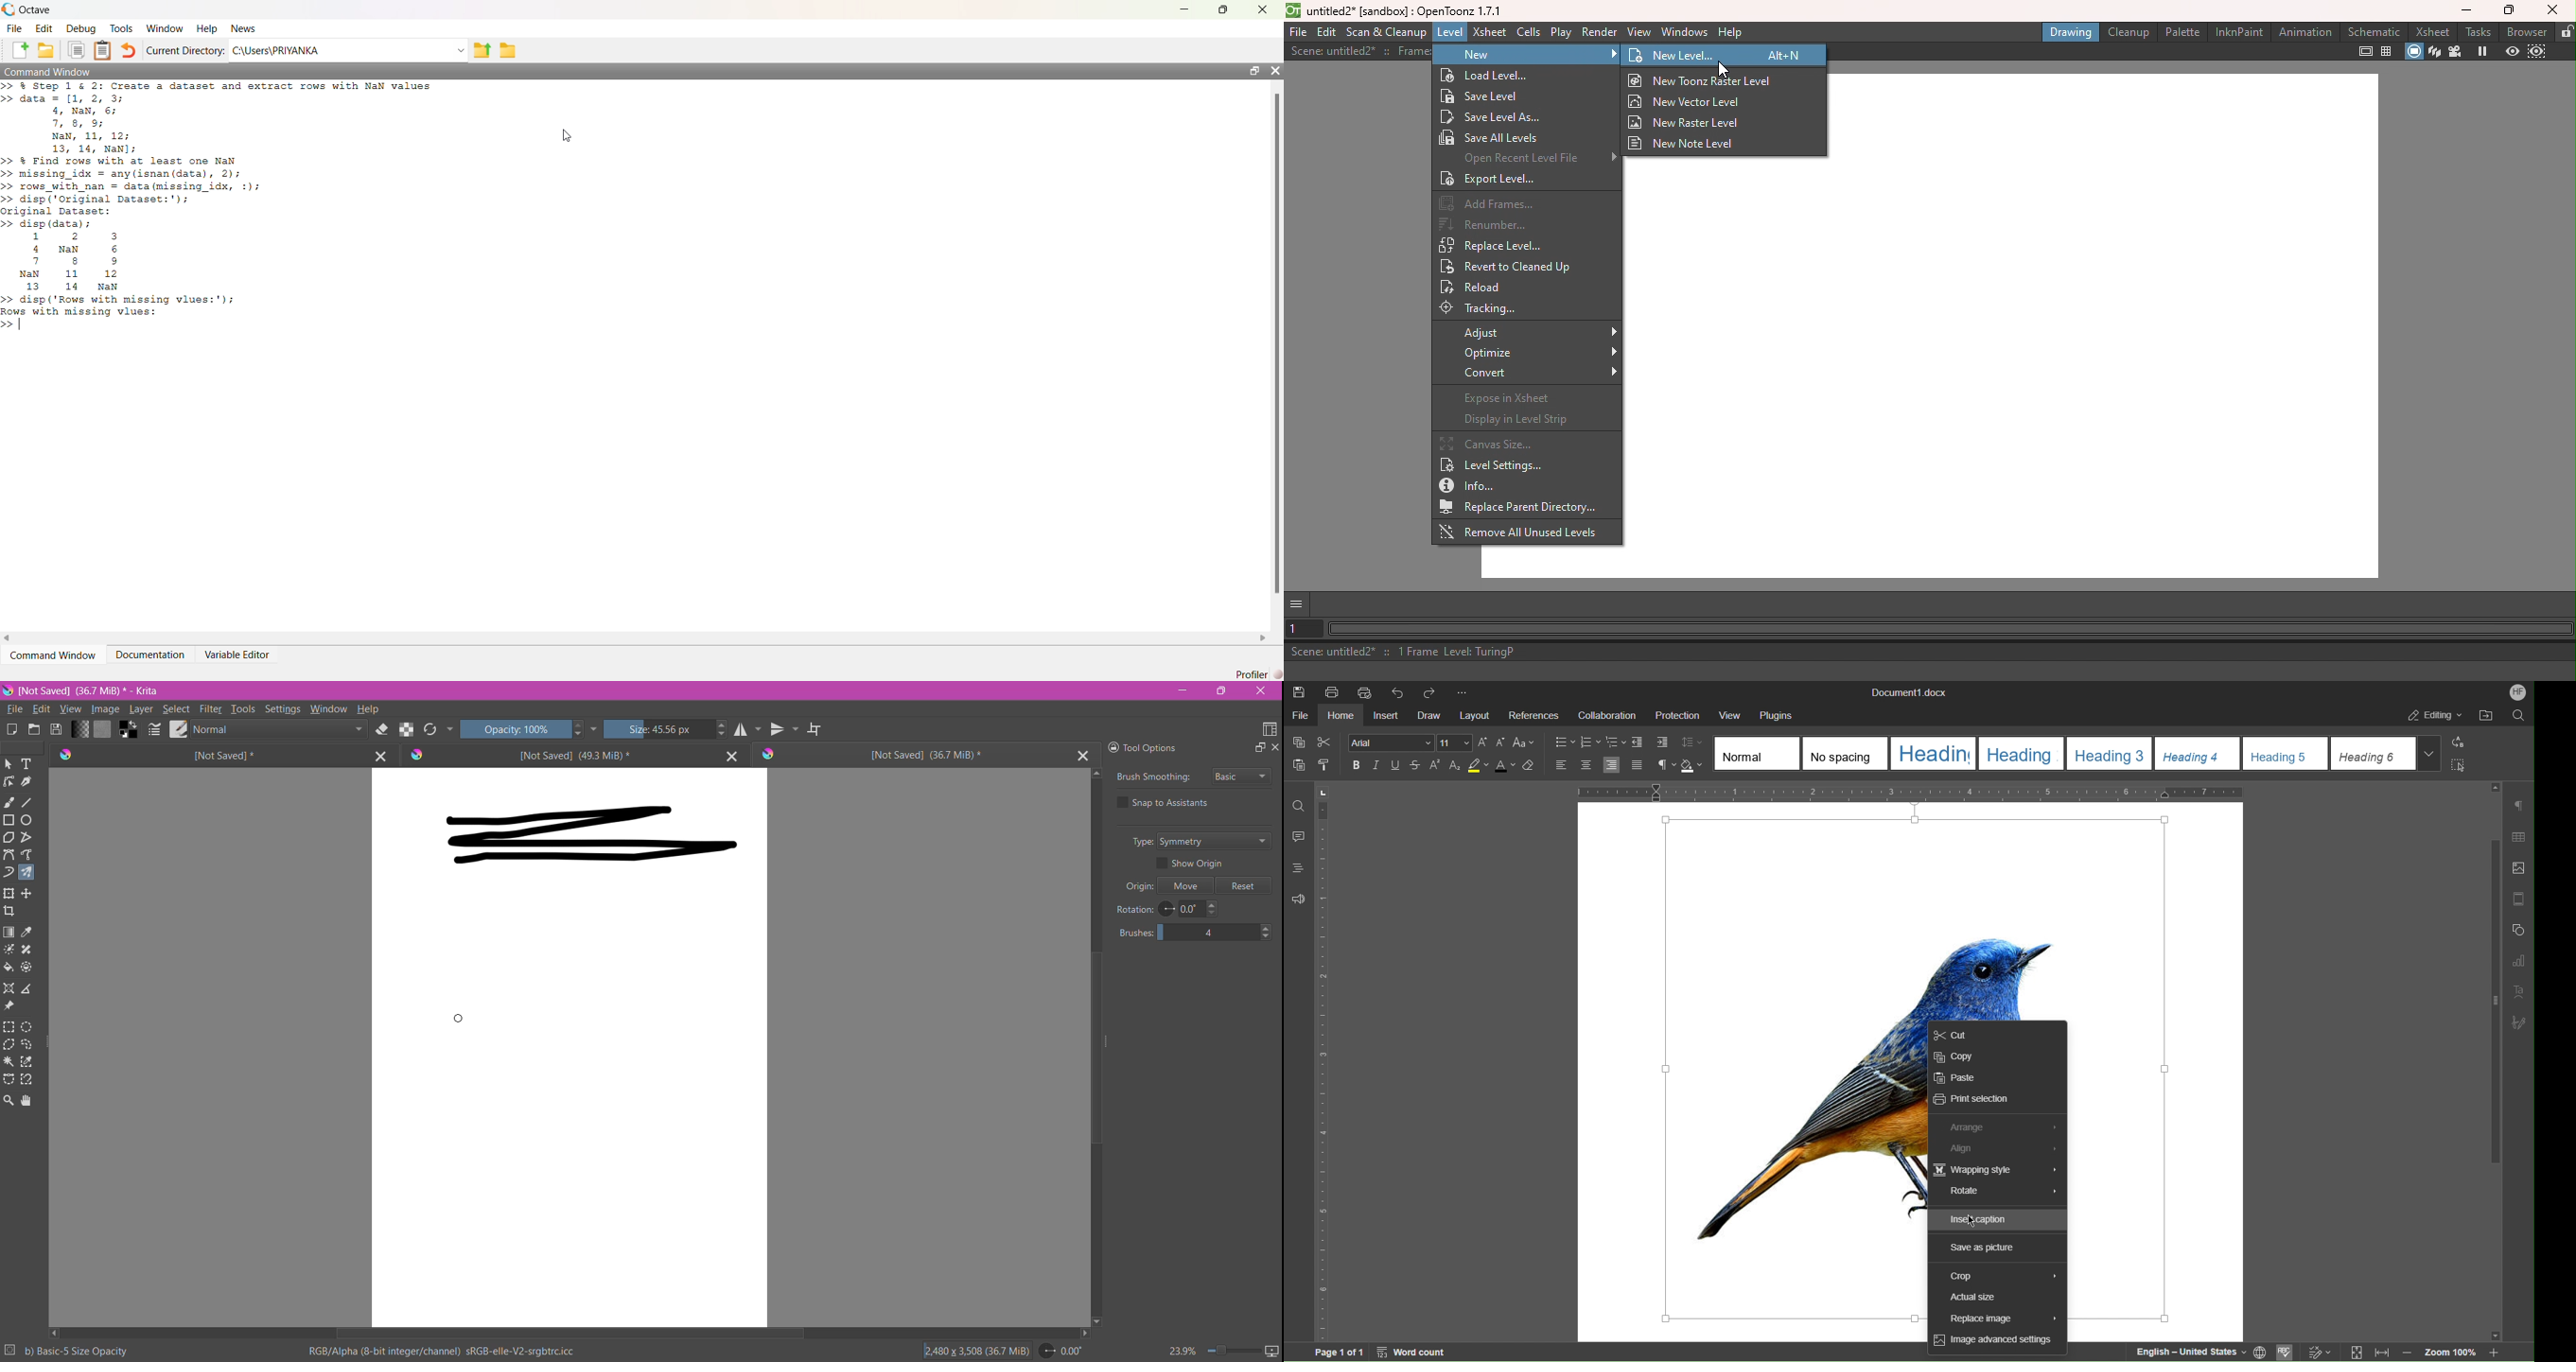 This screenshot has width=2576, height=1372. Describe the element at coordinates (1692, 742) in the screenshot. I see `Change Line Spacing` at that location.